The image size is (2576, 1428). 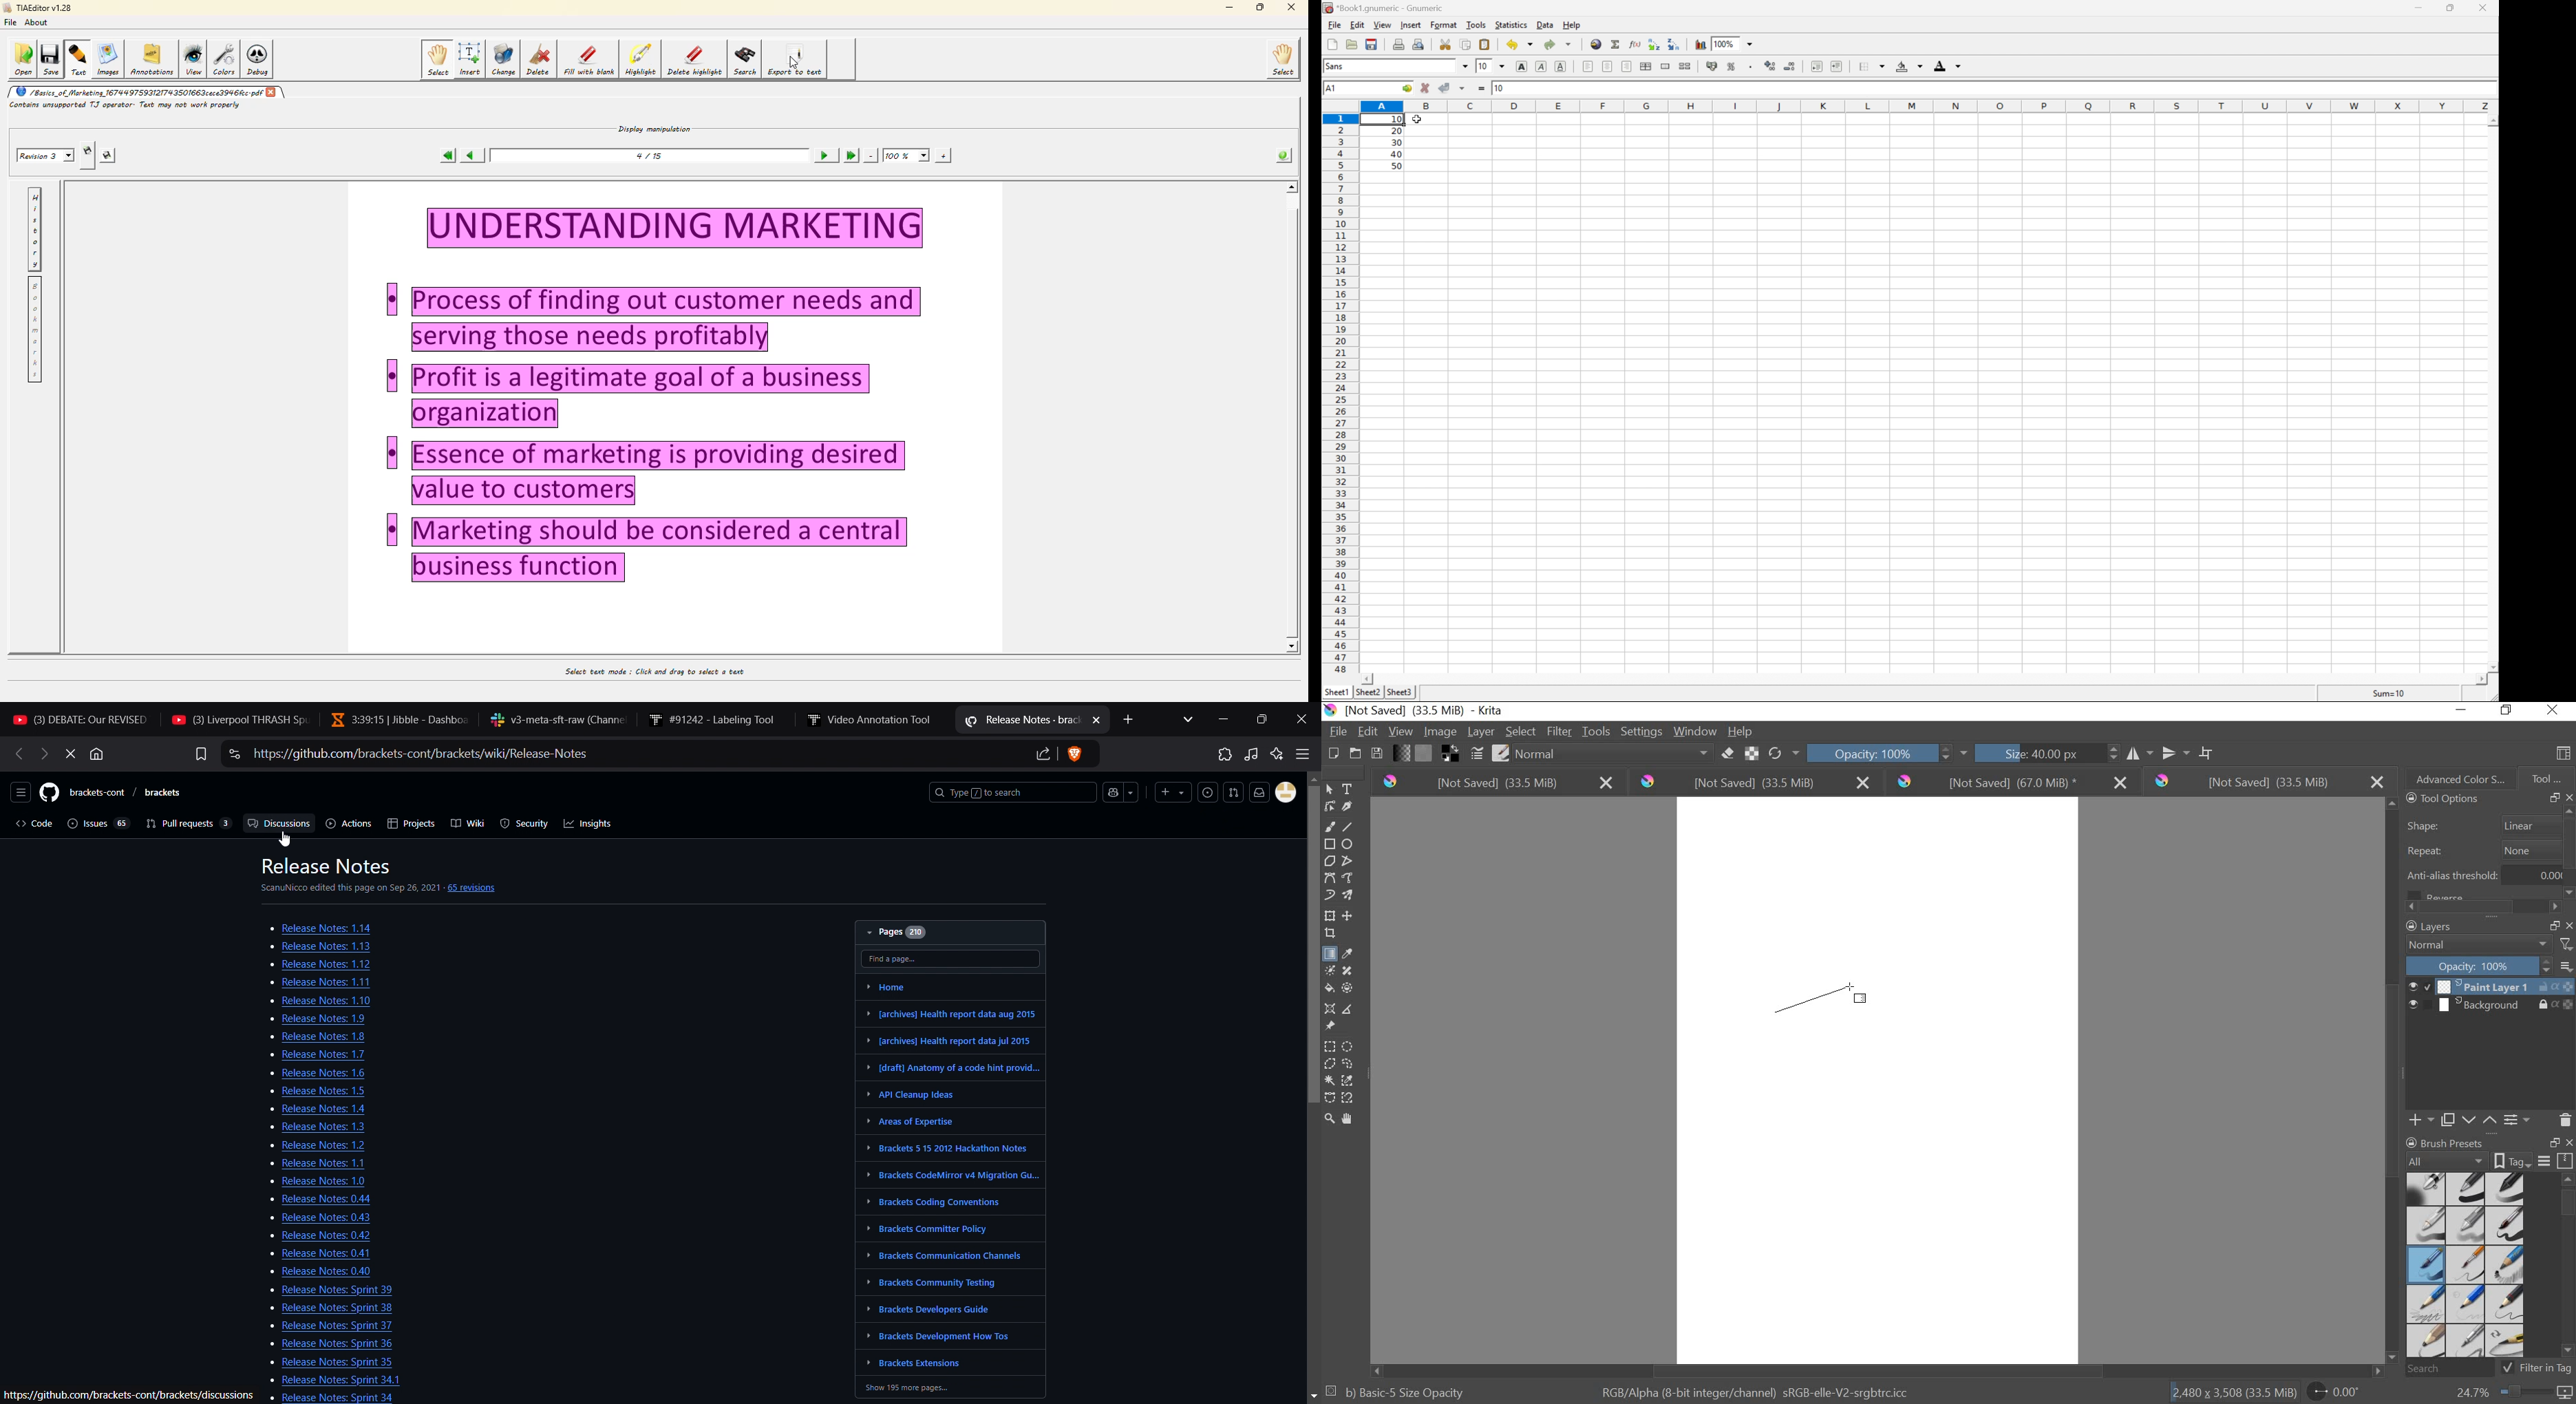 What do you see at coordinates (1329, 827) in the screenshot?
I see `freehand` at bounding box center [1329, 827].